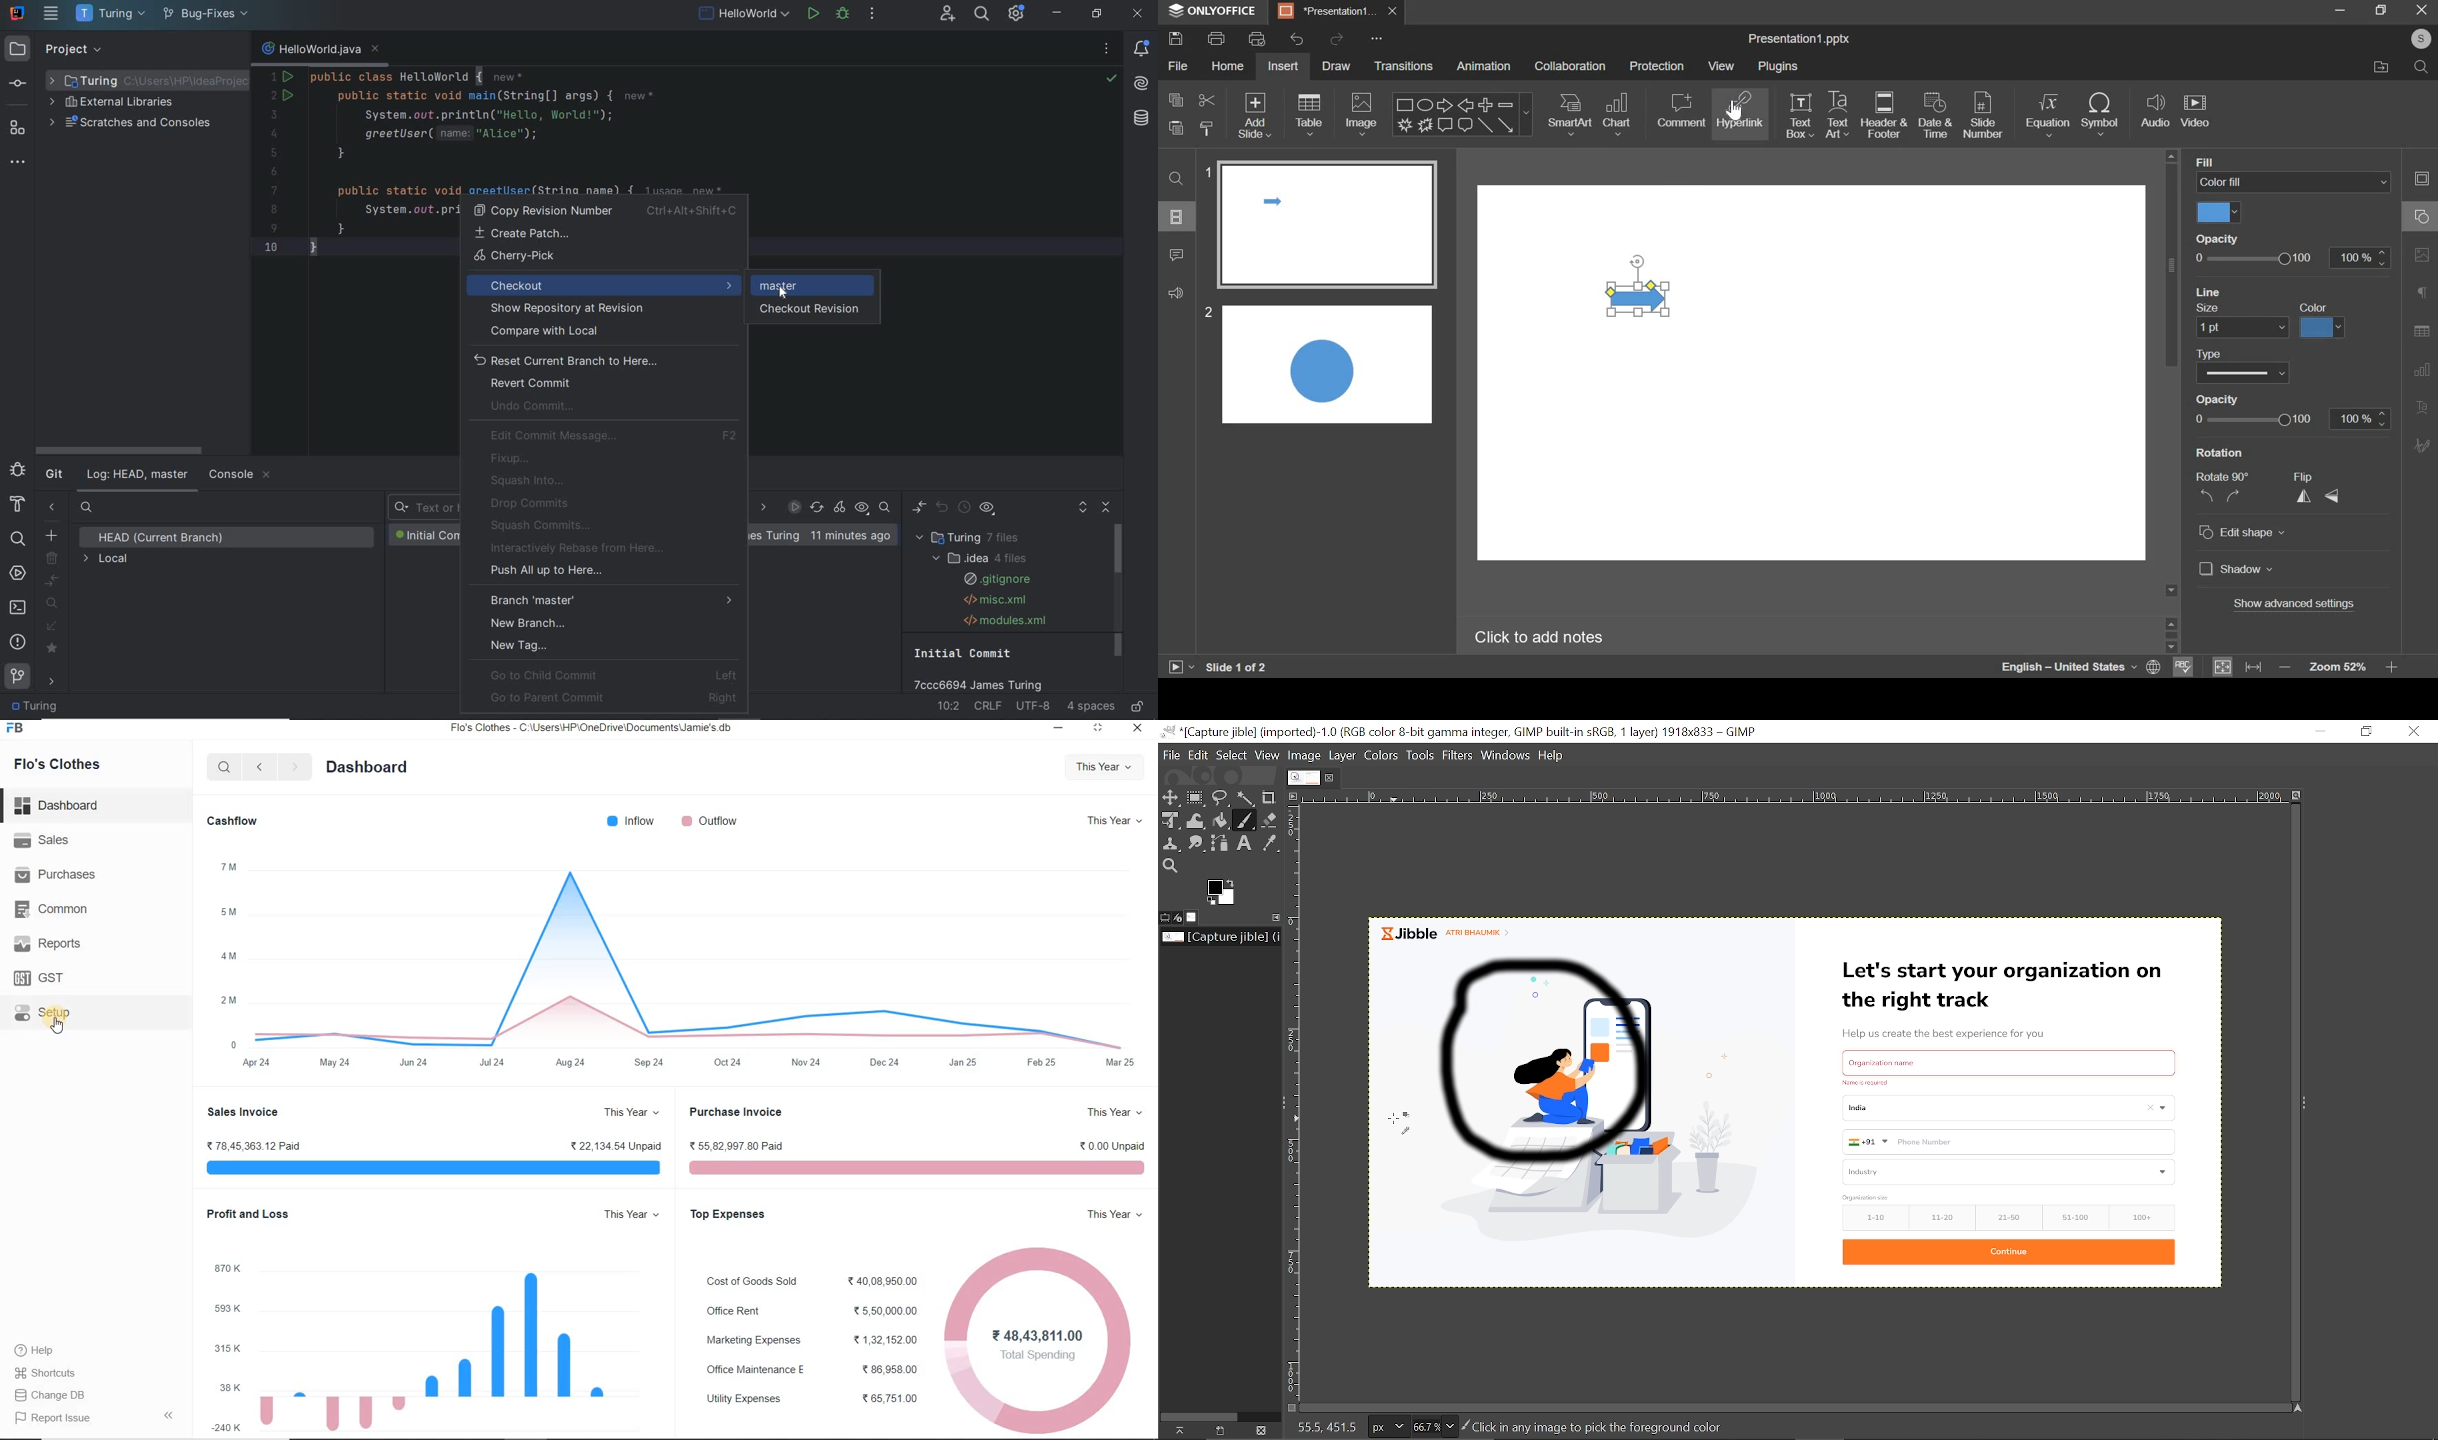 This screenshot has width=2464, height=1456. What do you see at coordinates (239, 475) in the screenshot?
I see `console` at bounding box center [239, 475].